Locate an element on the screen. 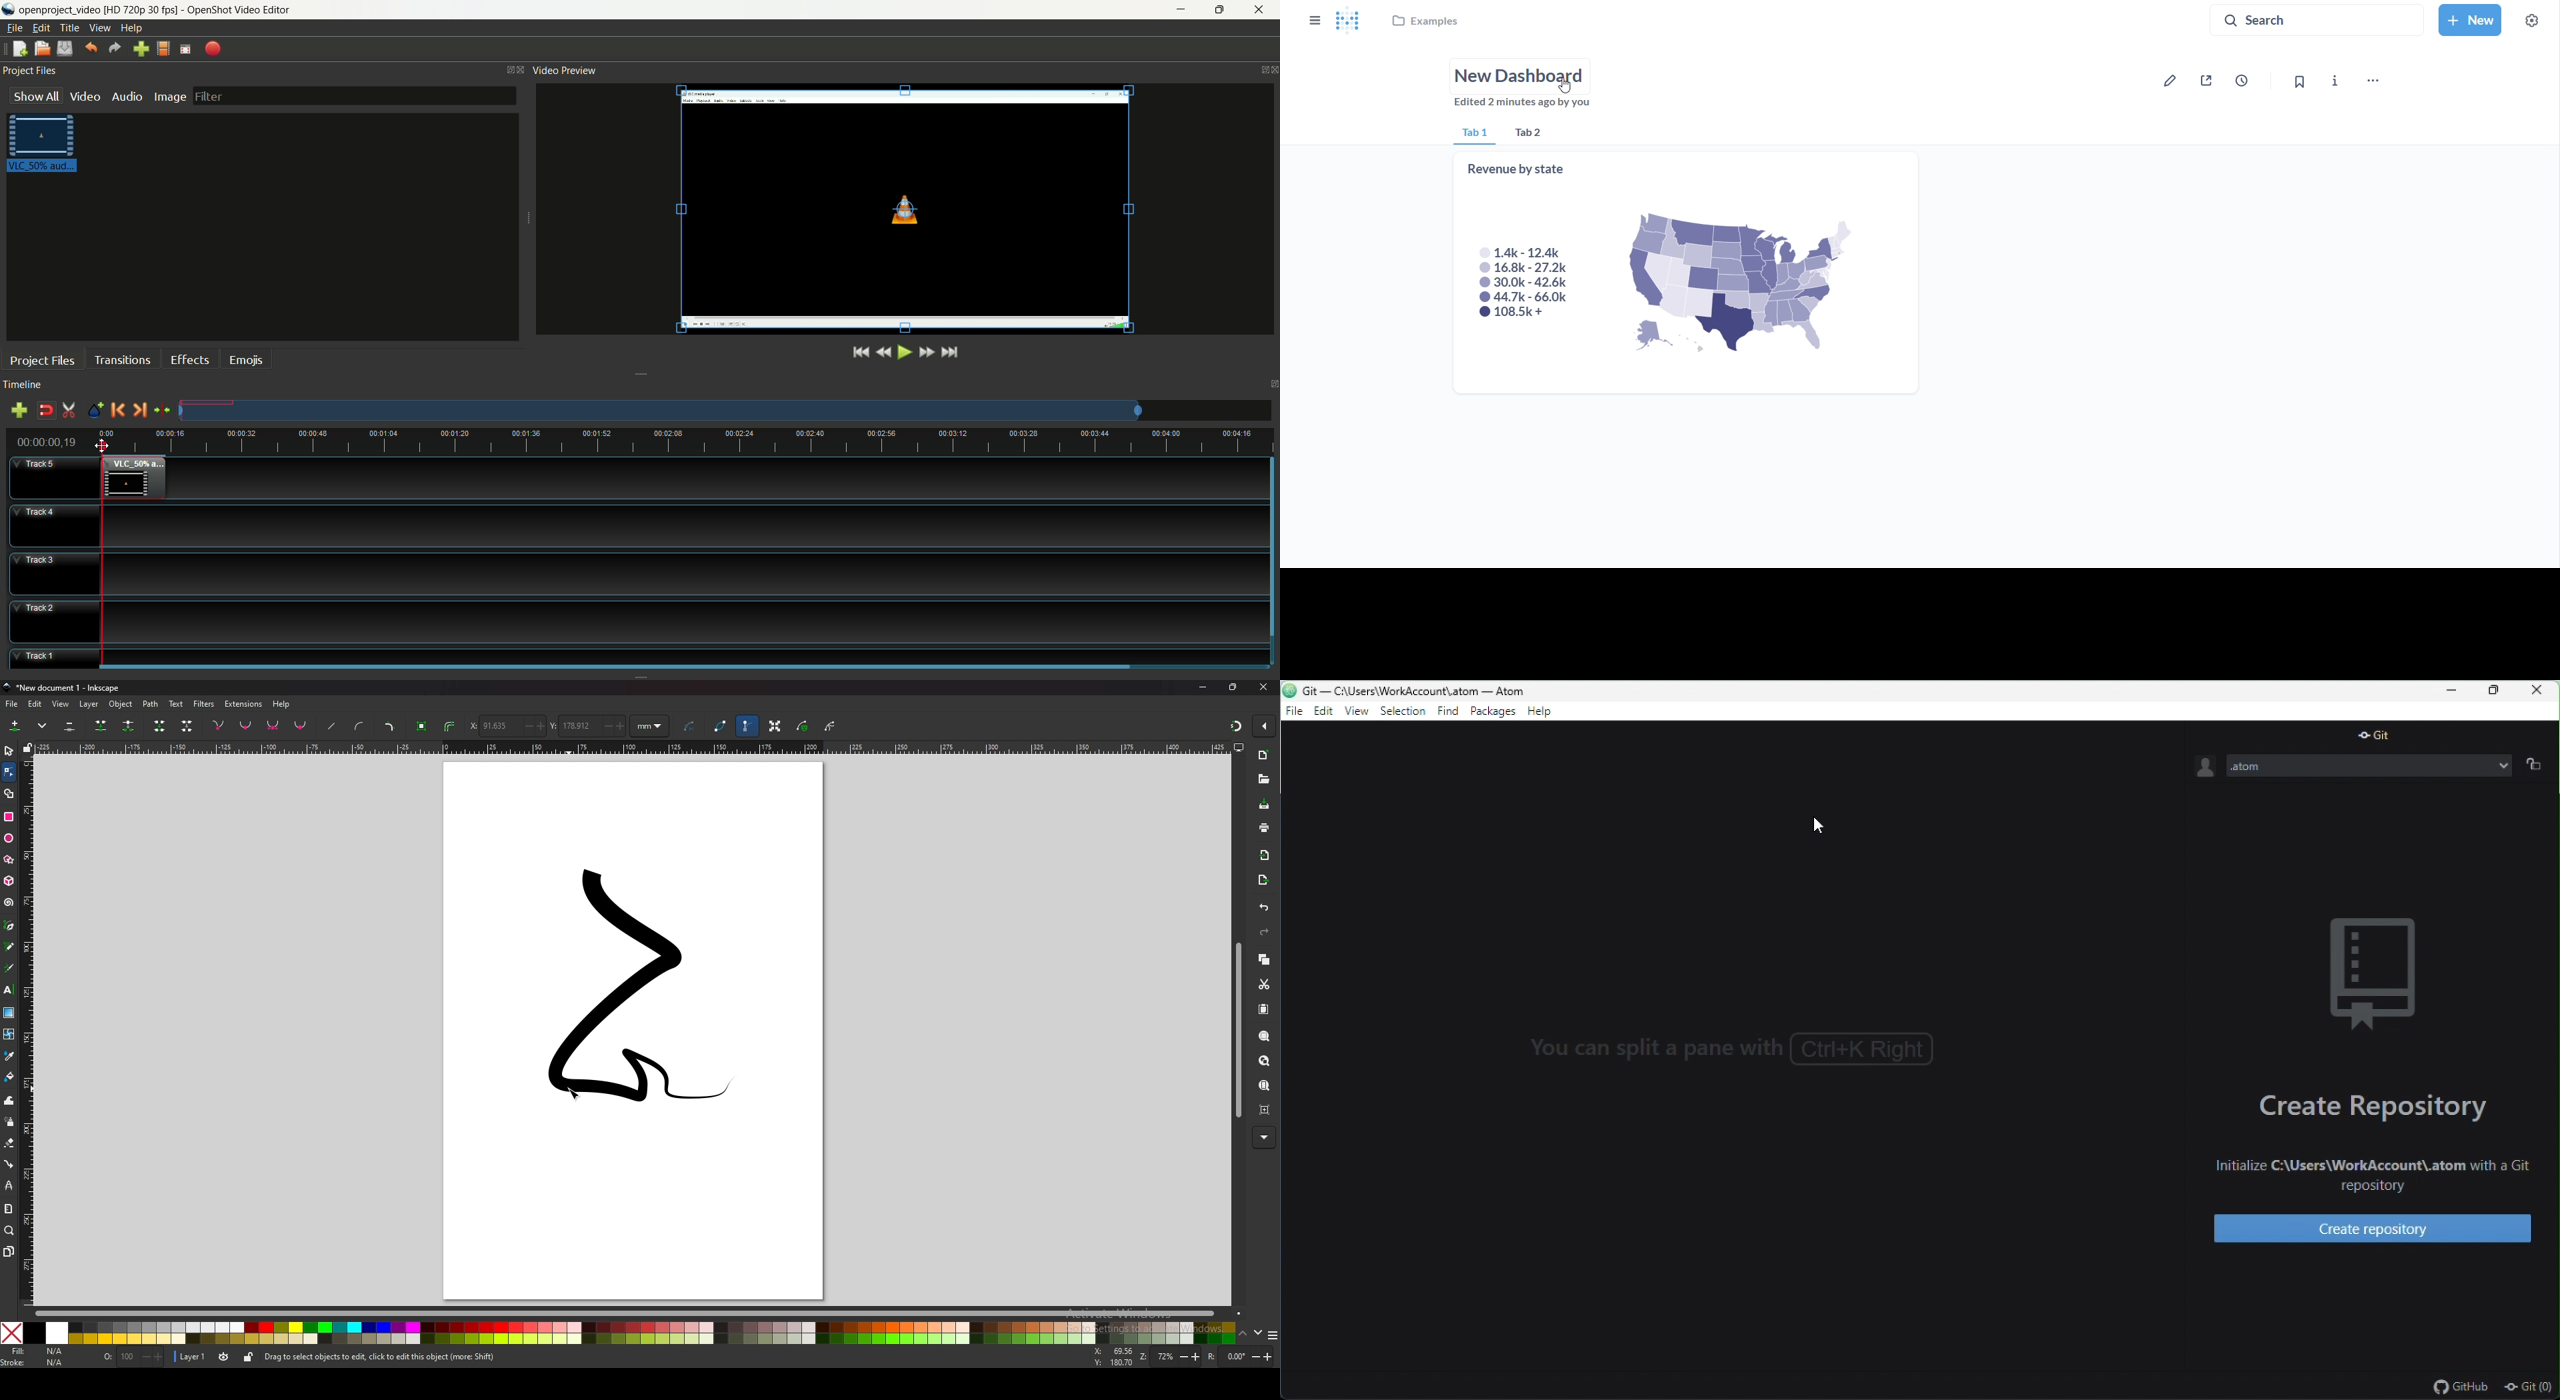 This screenshot has height=1400, width=2576. horizontal scale is located at coordinates (630, 747).